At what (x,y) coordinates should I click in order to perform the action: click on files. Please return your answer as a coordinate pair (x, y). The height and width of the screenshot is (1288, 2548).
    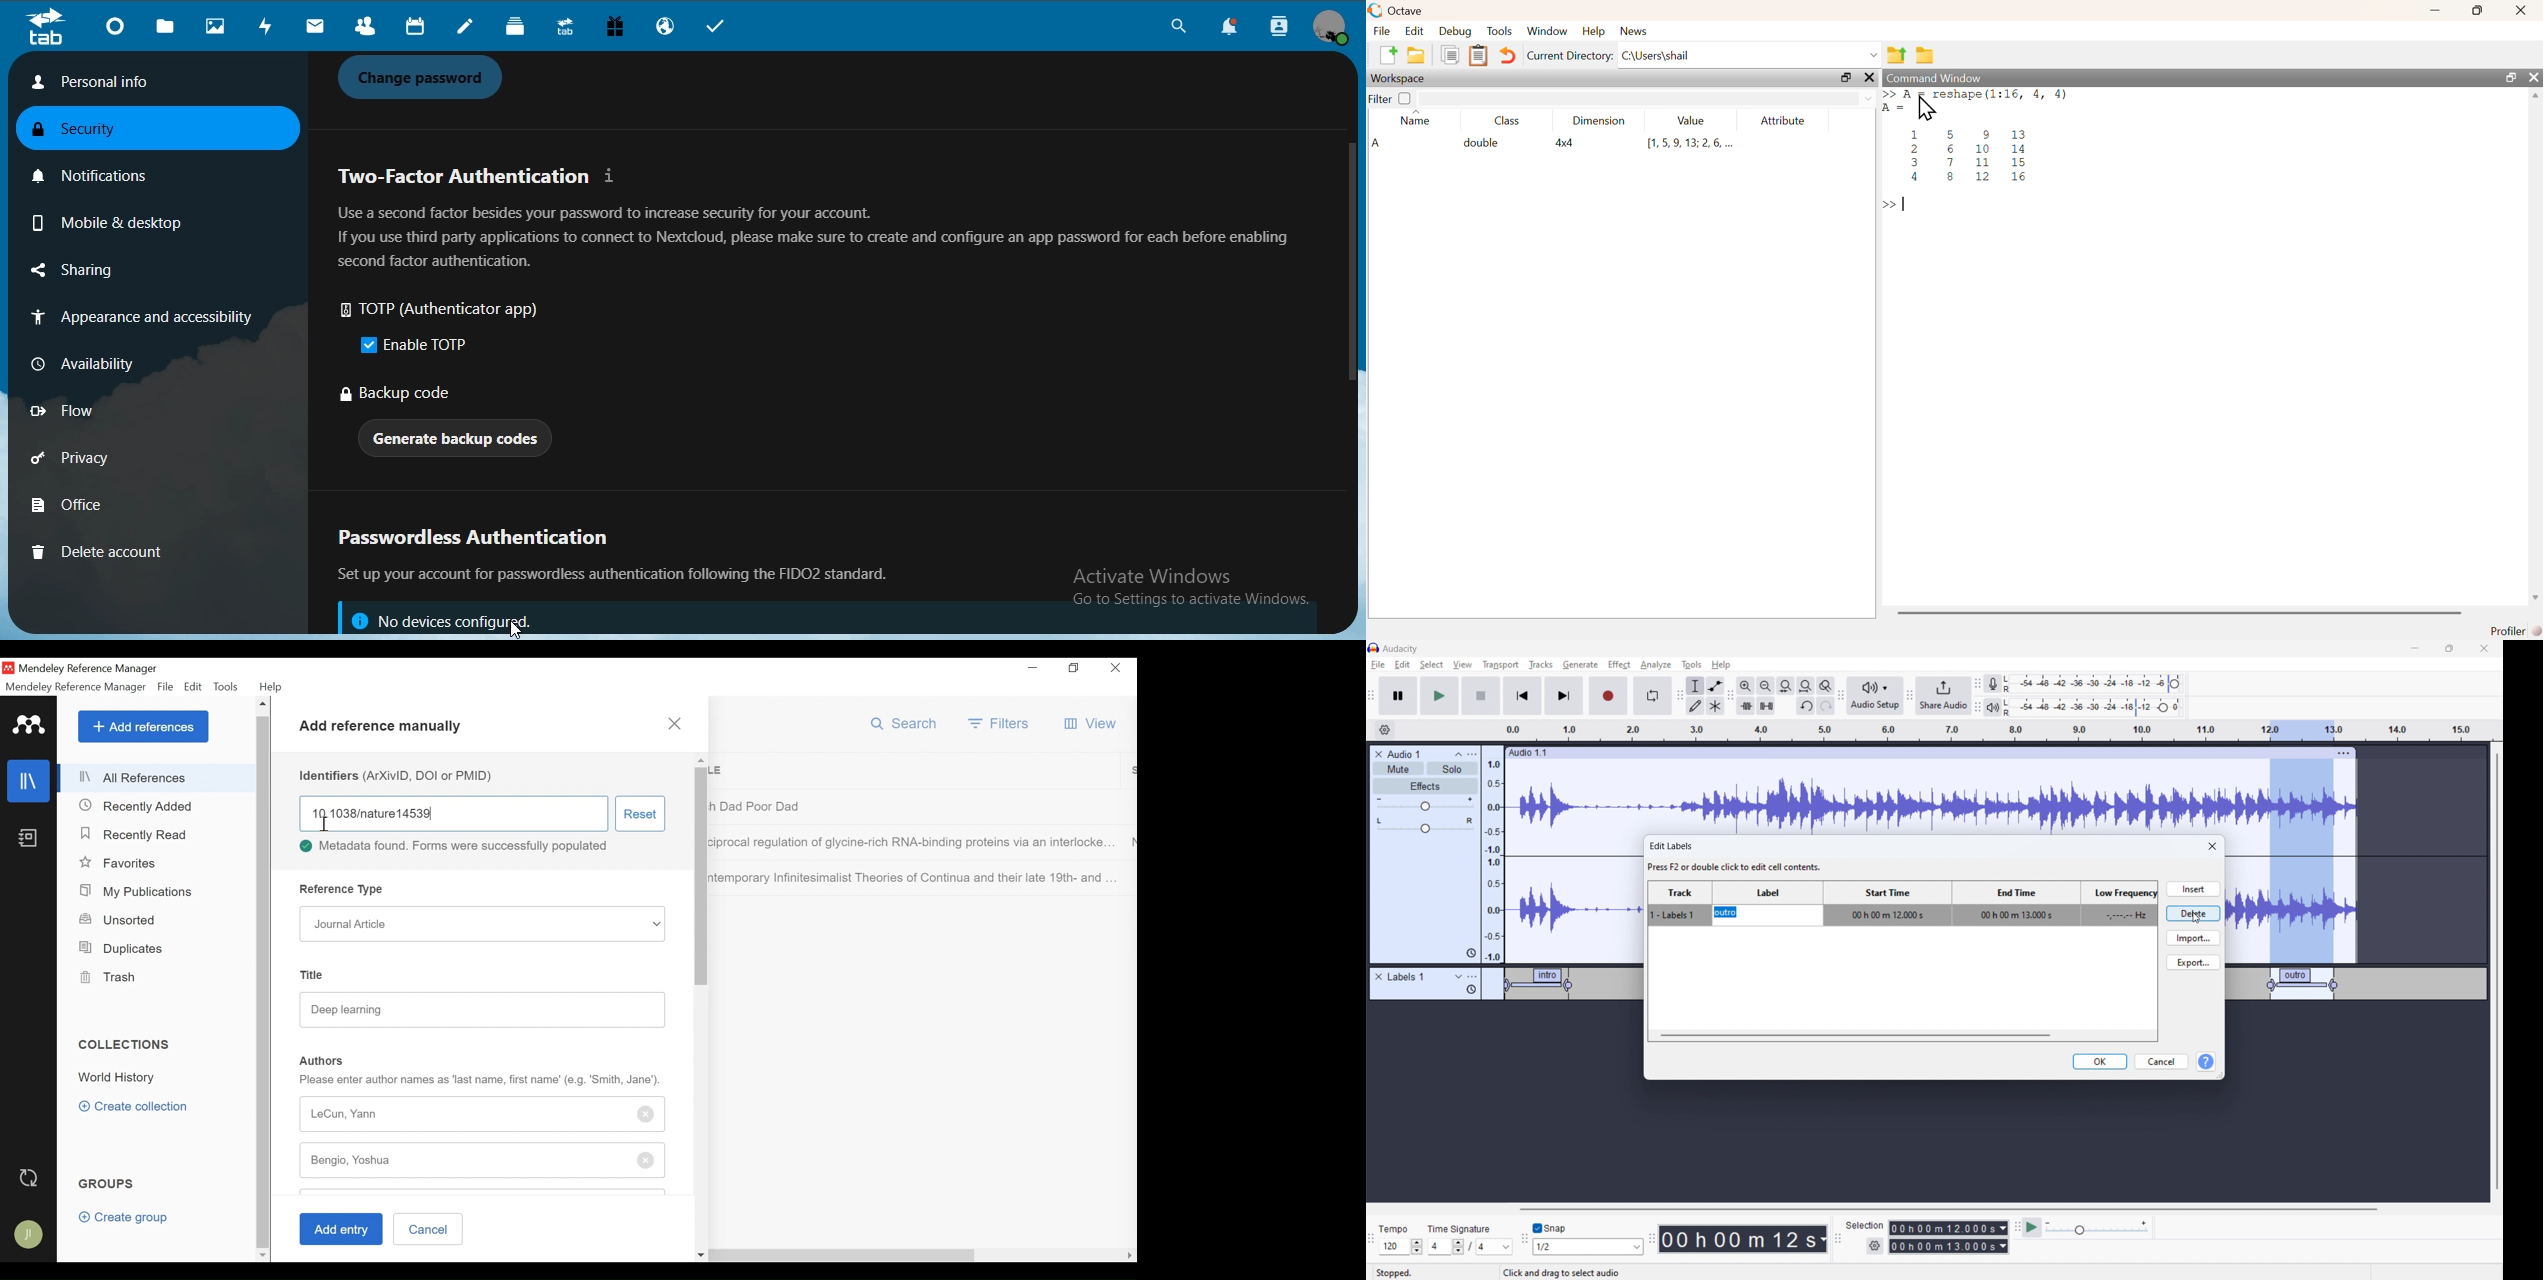
    Looking at the image, I should click on (167, 27).